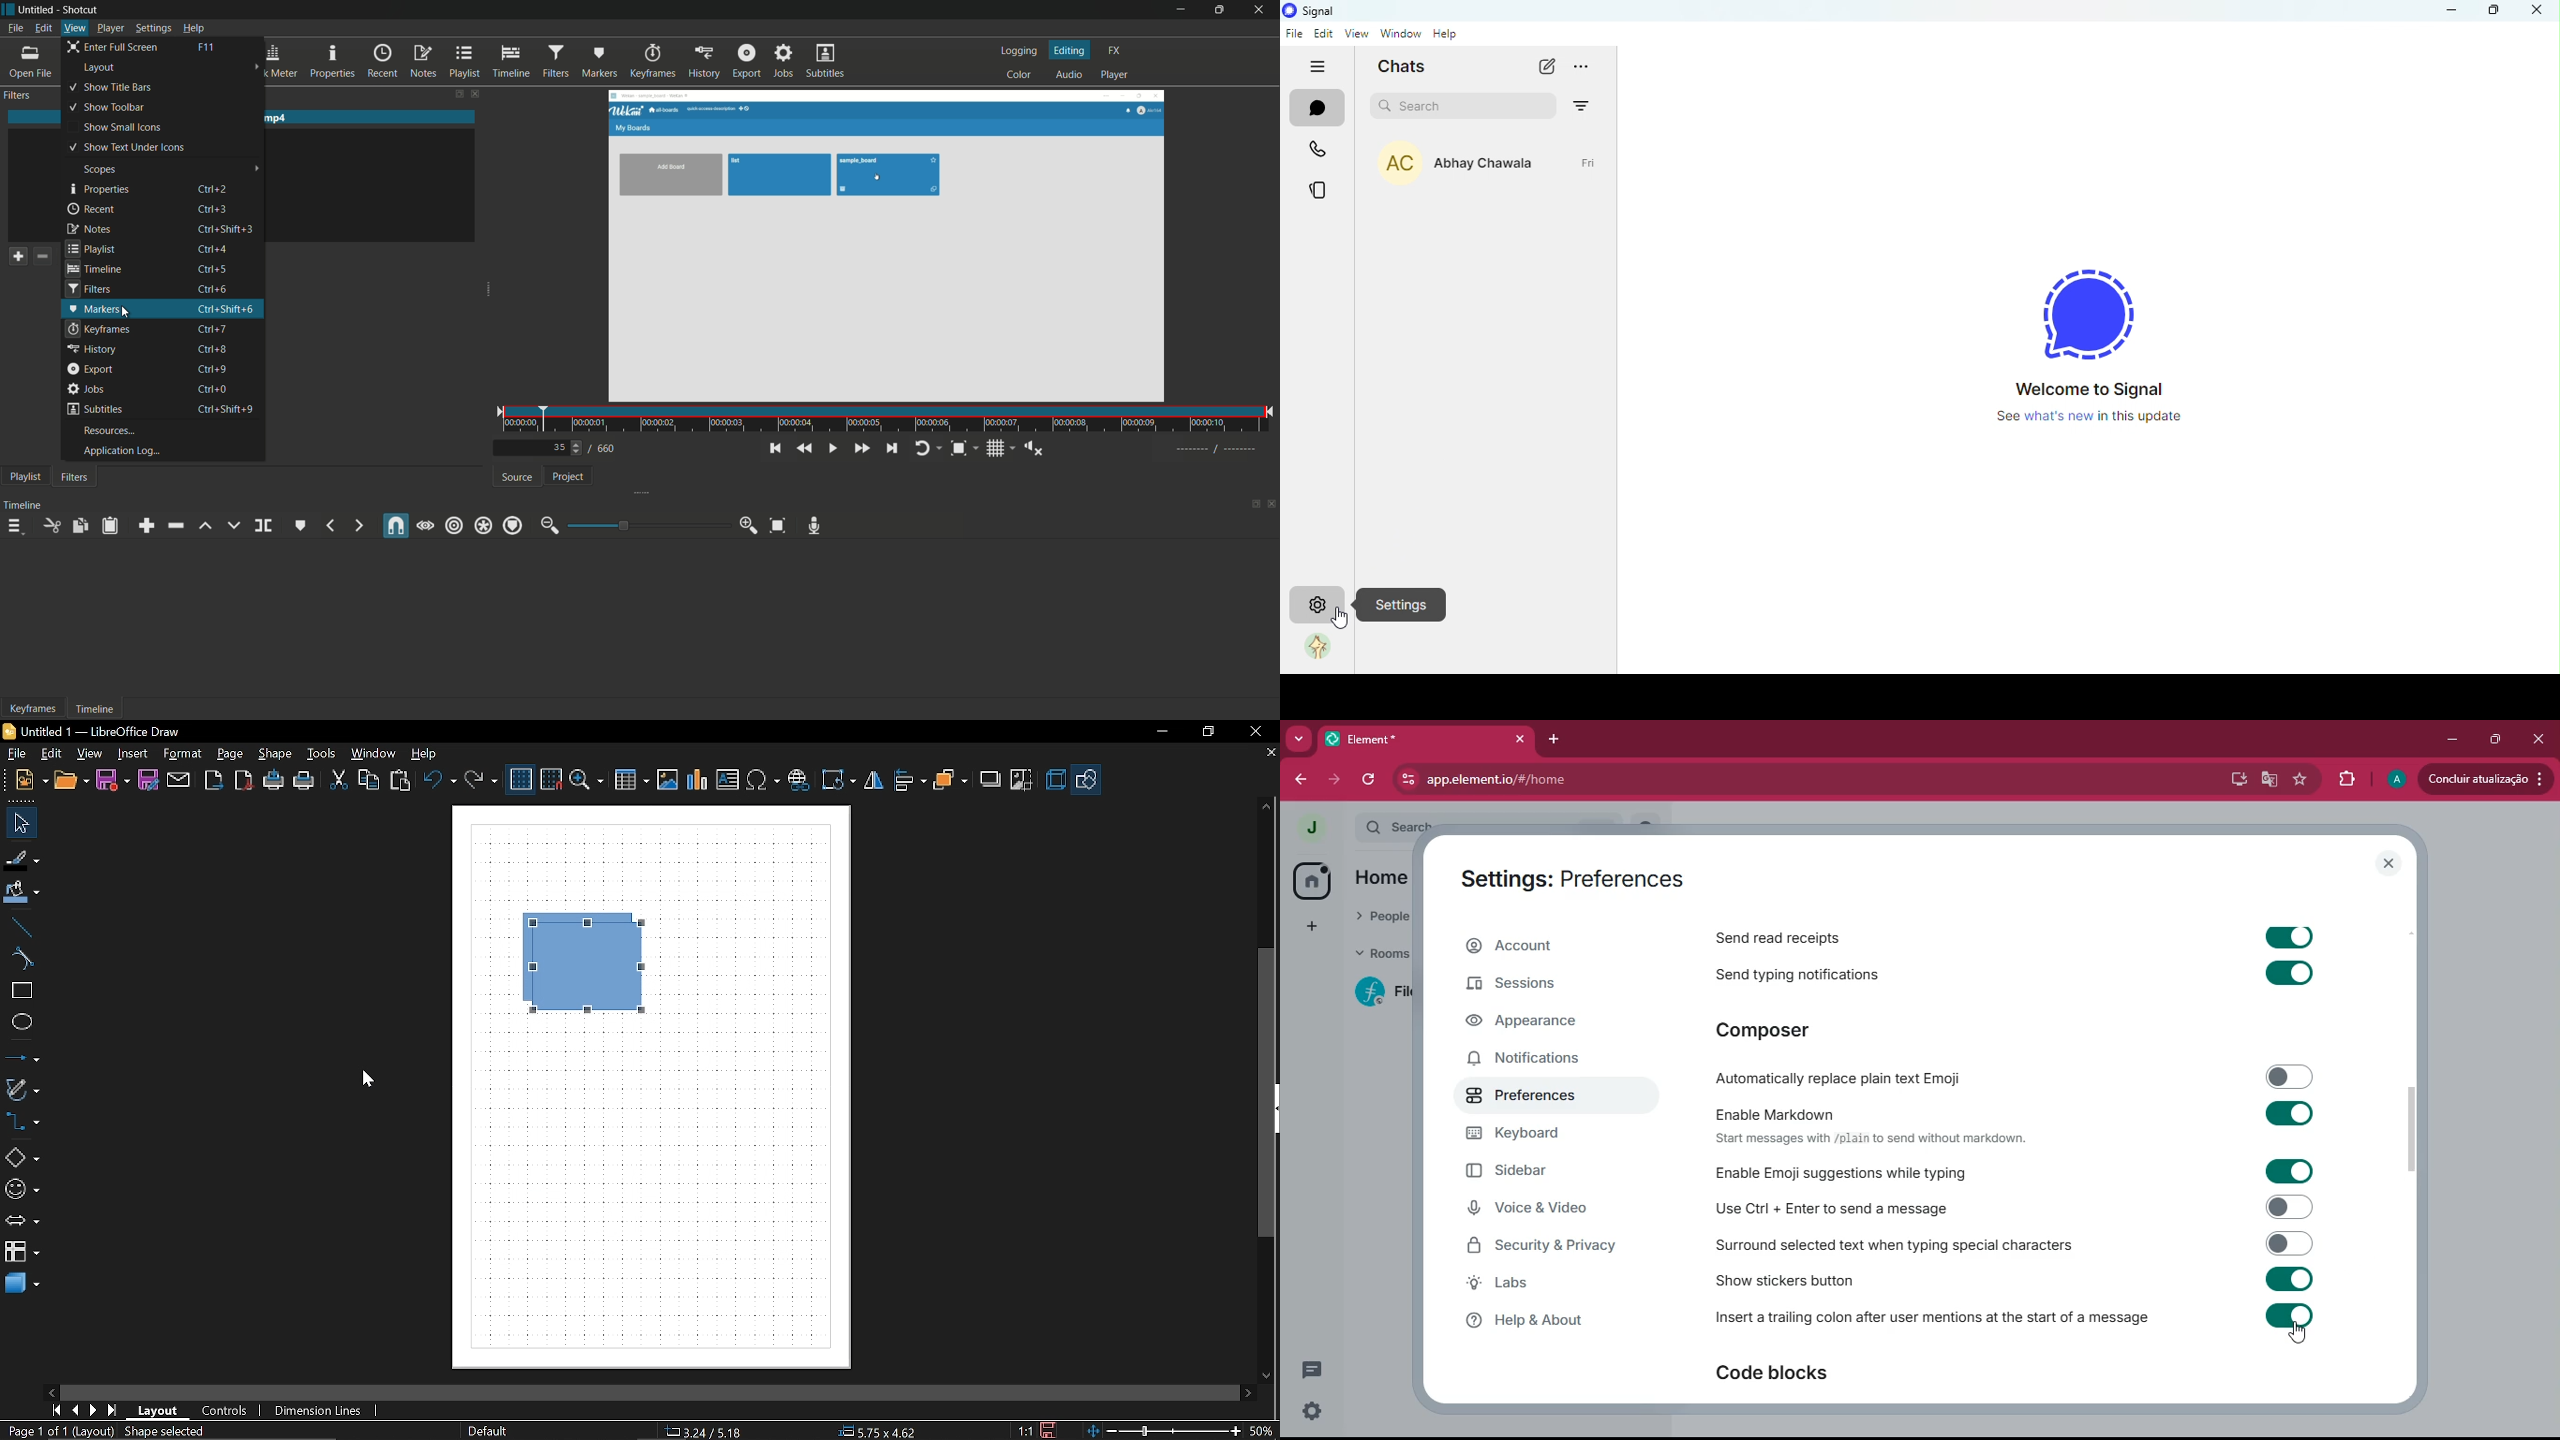 This screenshot has height=1456, width=2576. What do you see at coordinates (521, 780) in the screenshot?
I see `grid` at bounding box center [521, 780].